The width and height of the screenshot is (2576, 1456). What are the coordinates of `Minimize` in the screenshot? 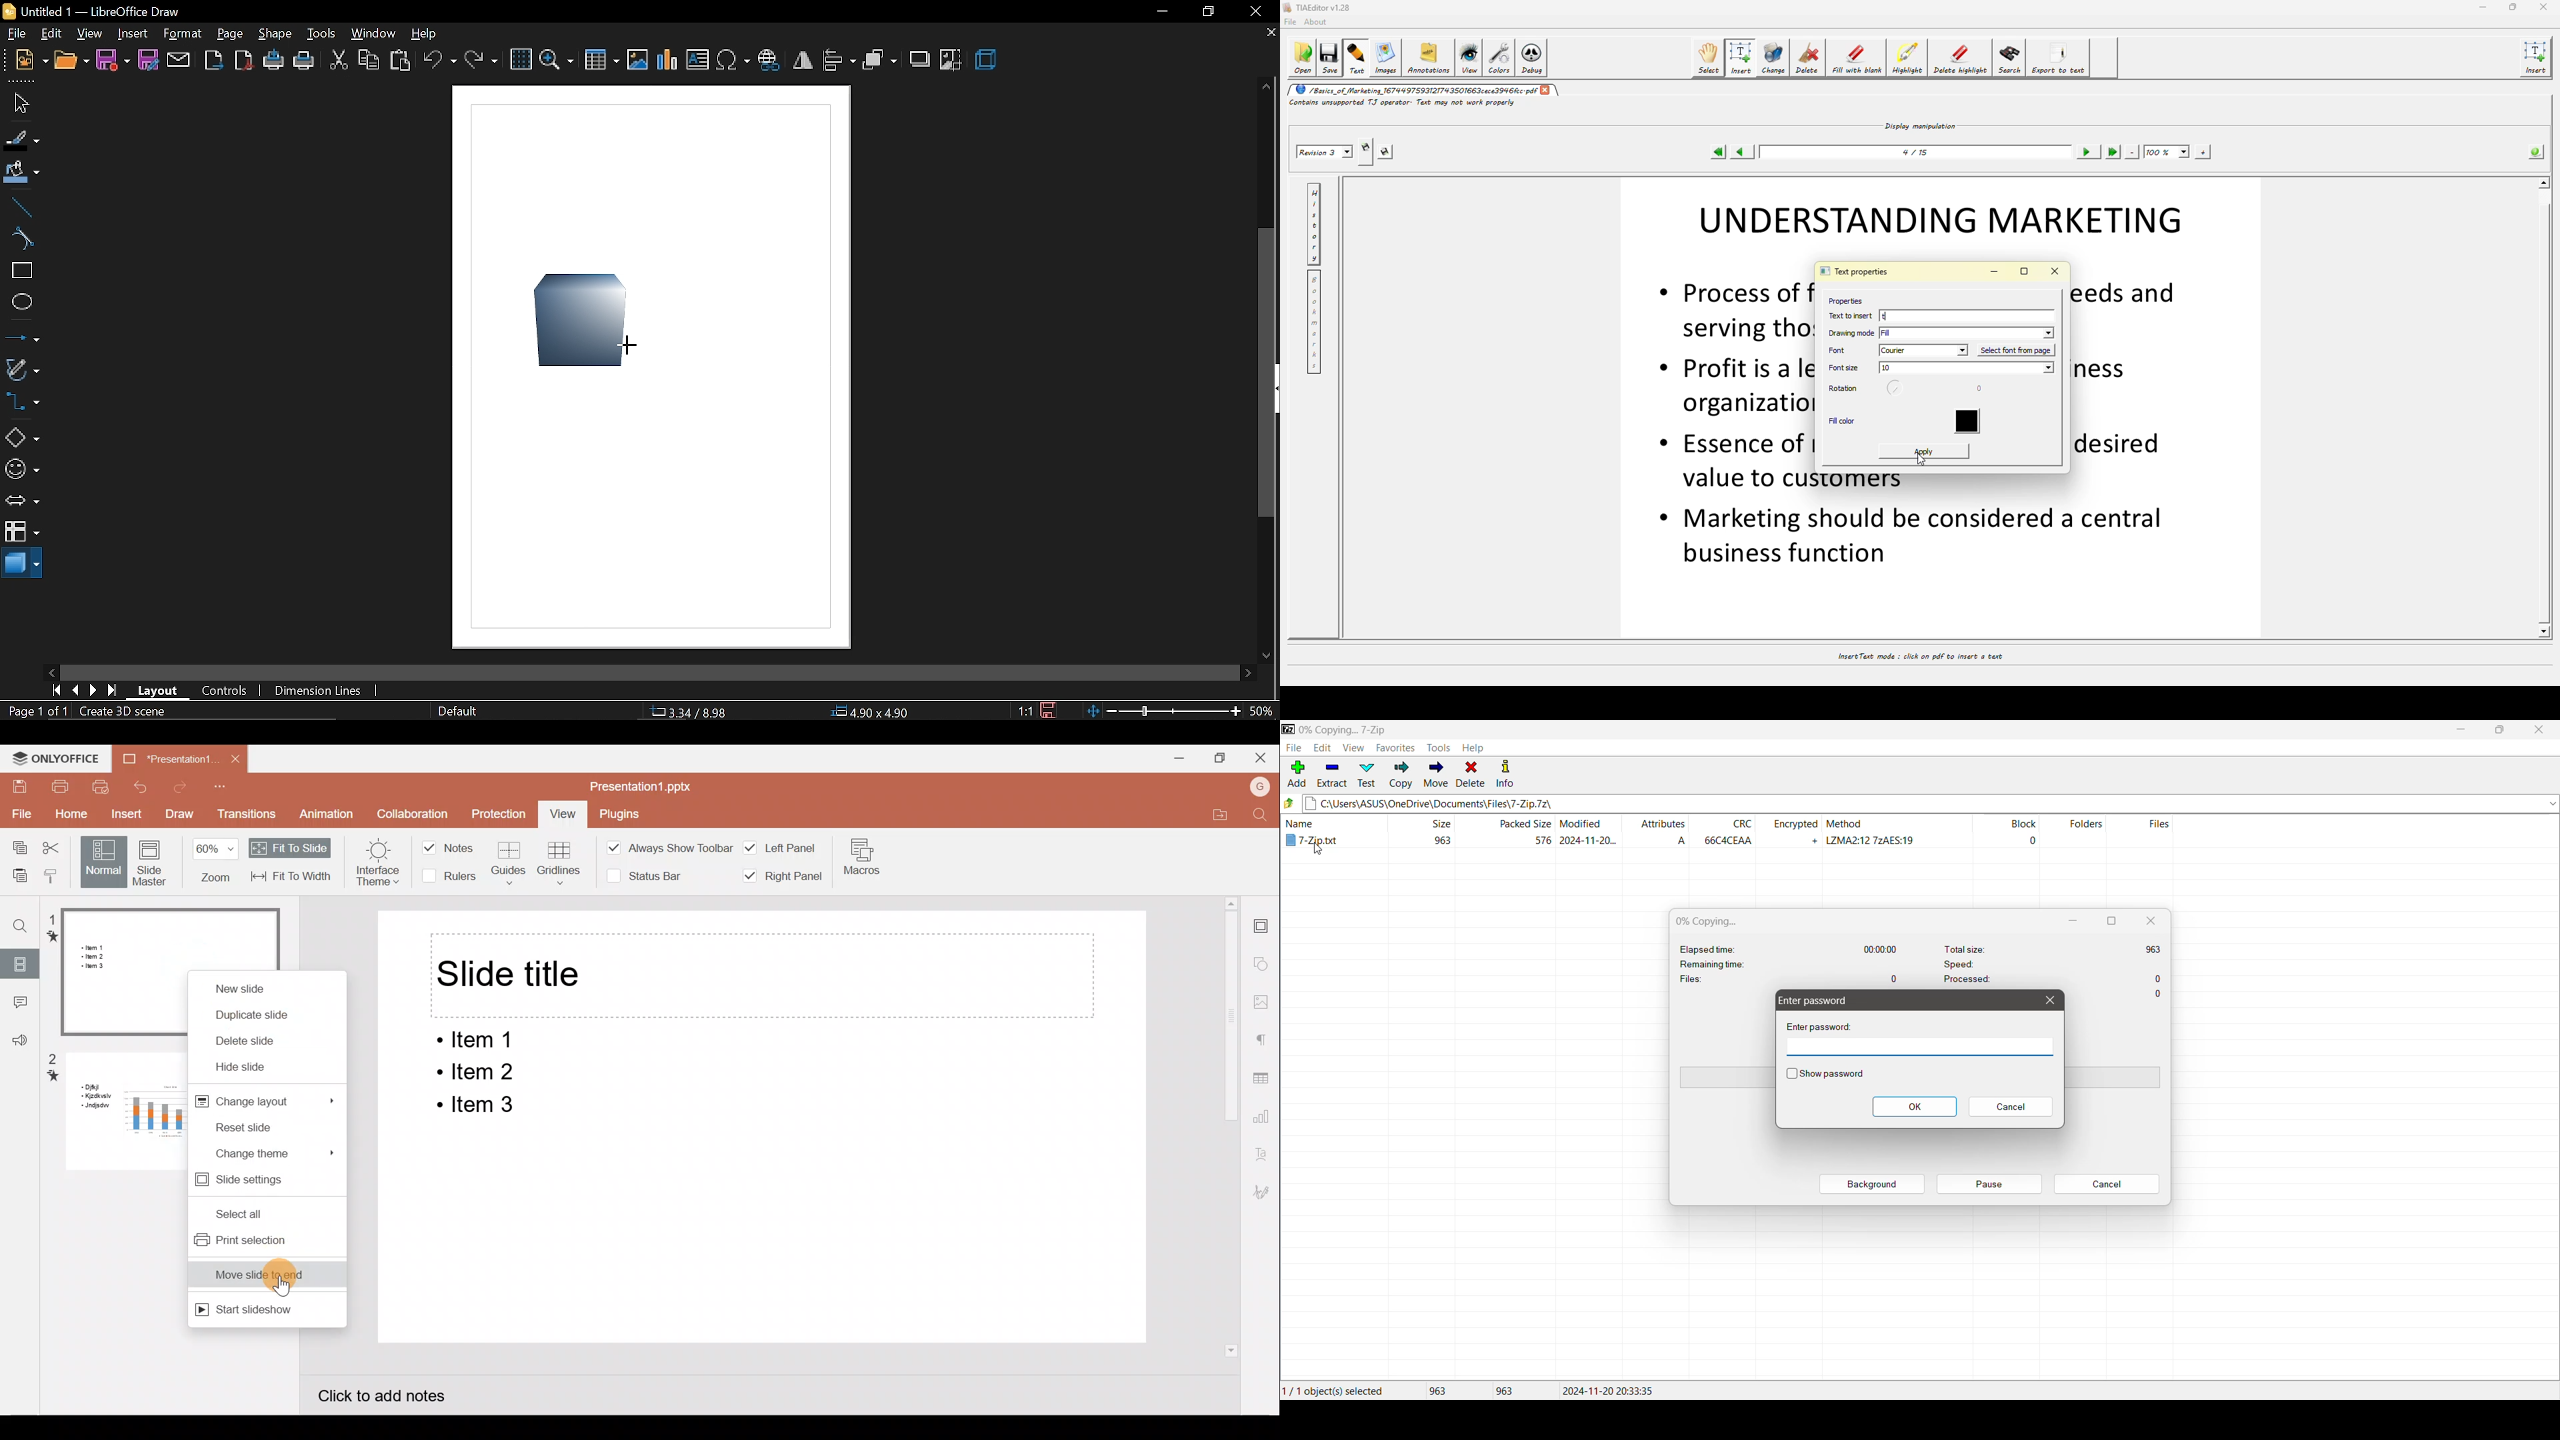 It's located at (2074, 921).